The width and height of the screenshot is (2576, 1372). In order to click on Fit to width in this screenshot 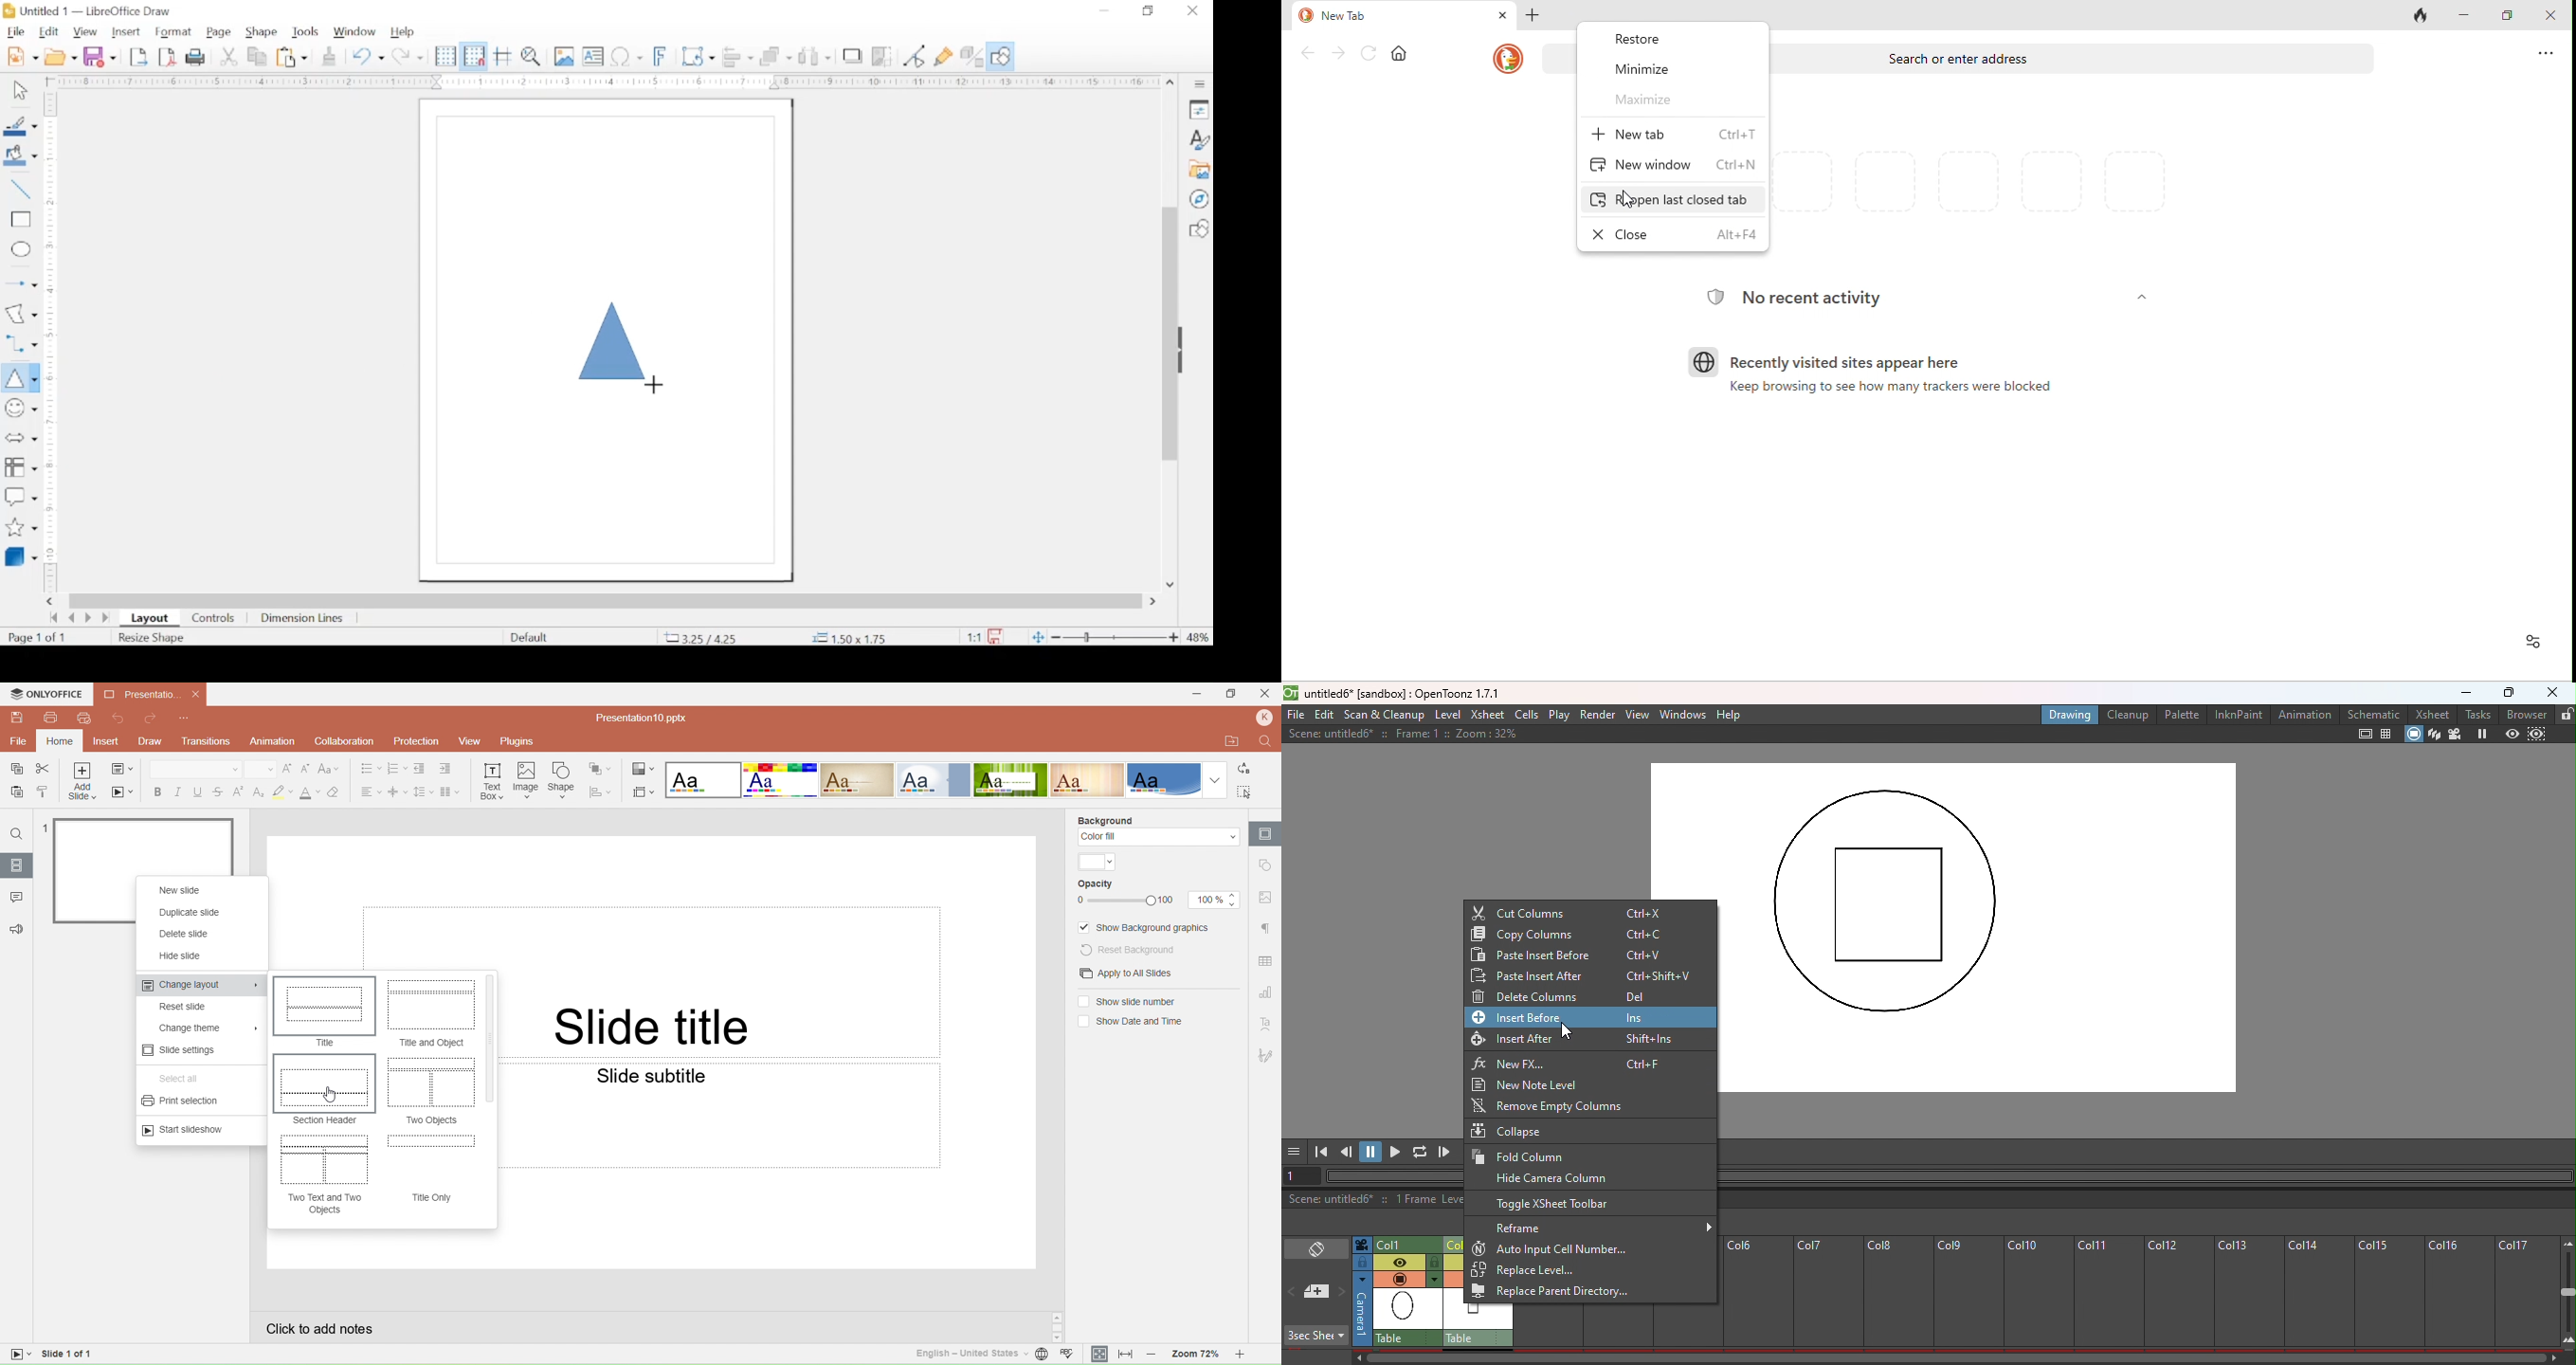, I will do `click(1126, 1354)`.